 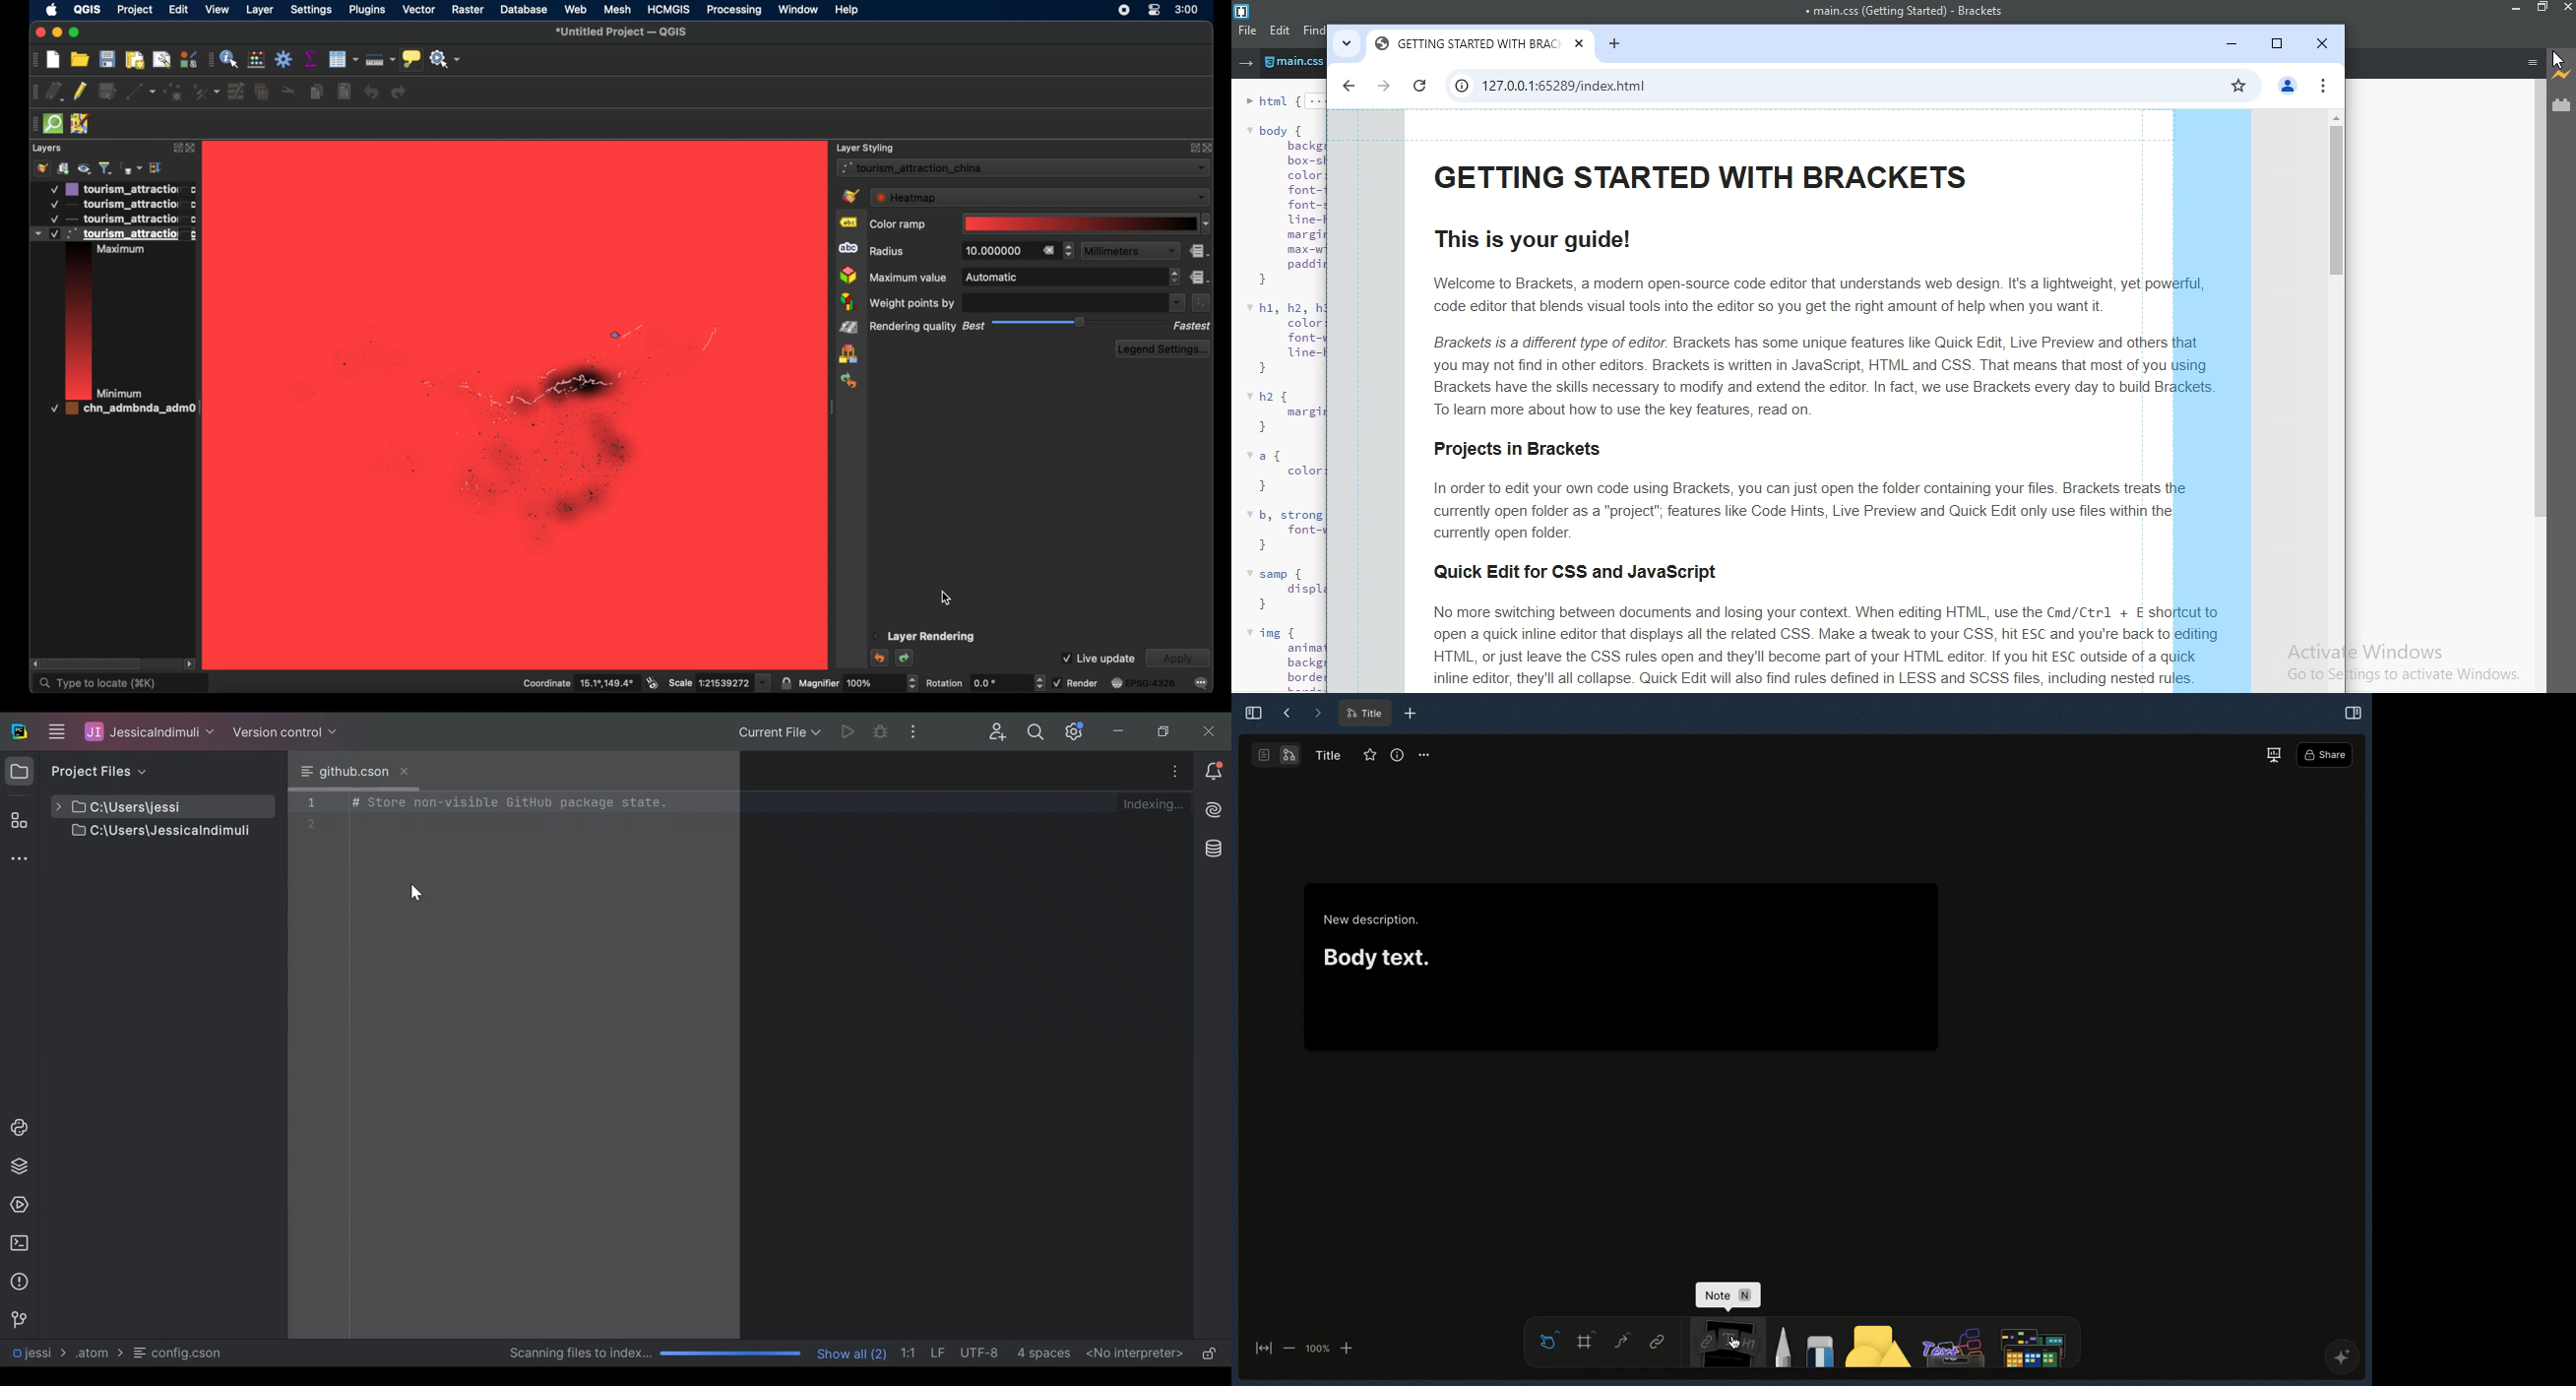 I want to click on apple icon, so click(x=51, y=10).